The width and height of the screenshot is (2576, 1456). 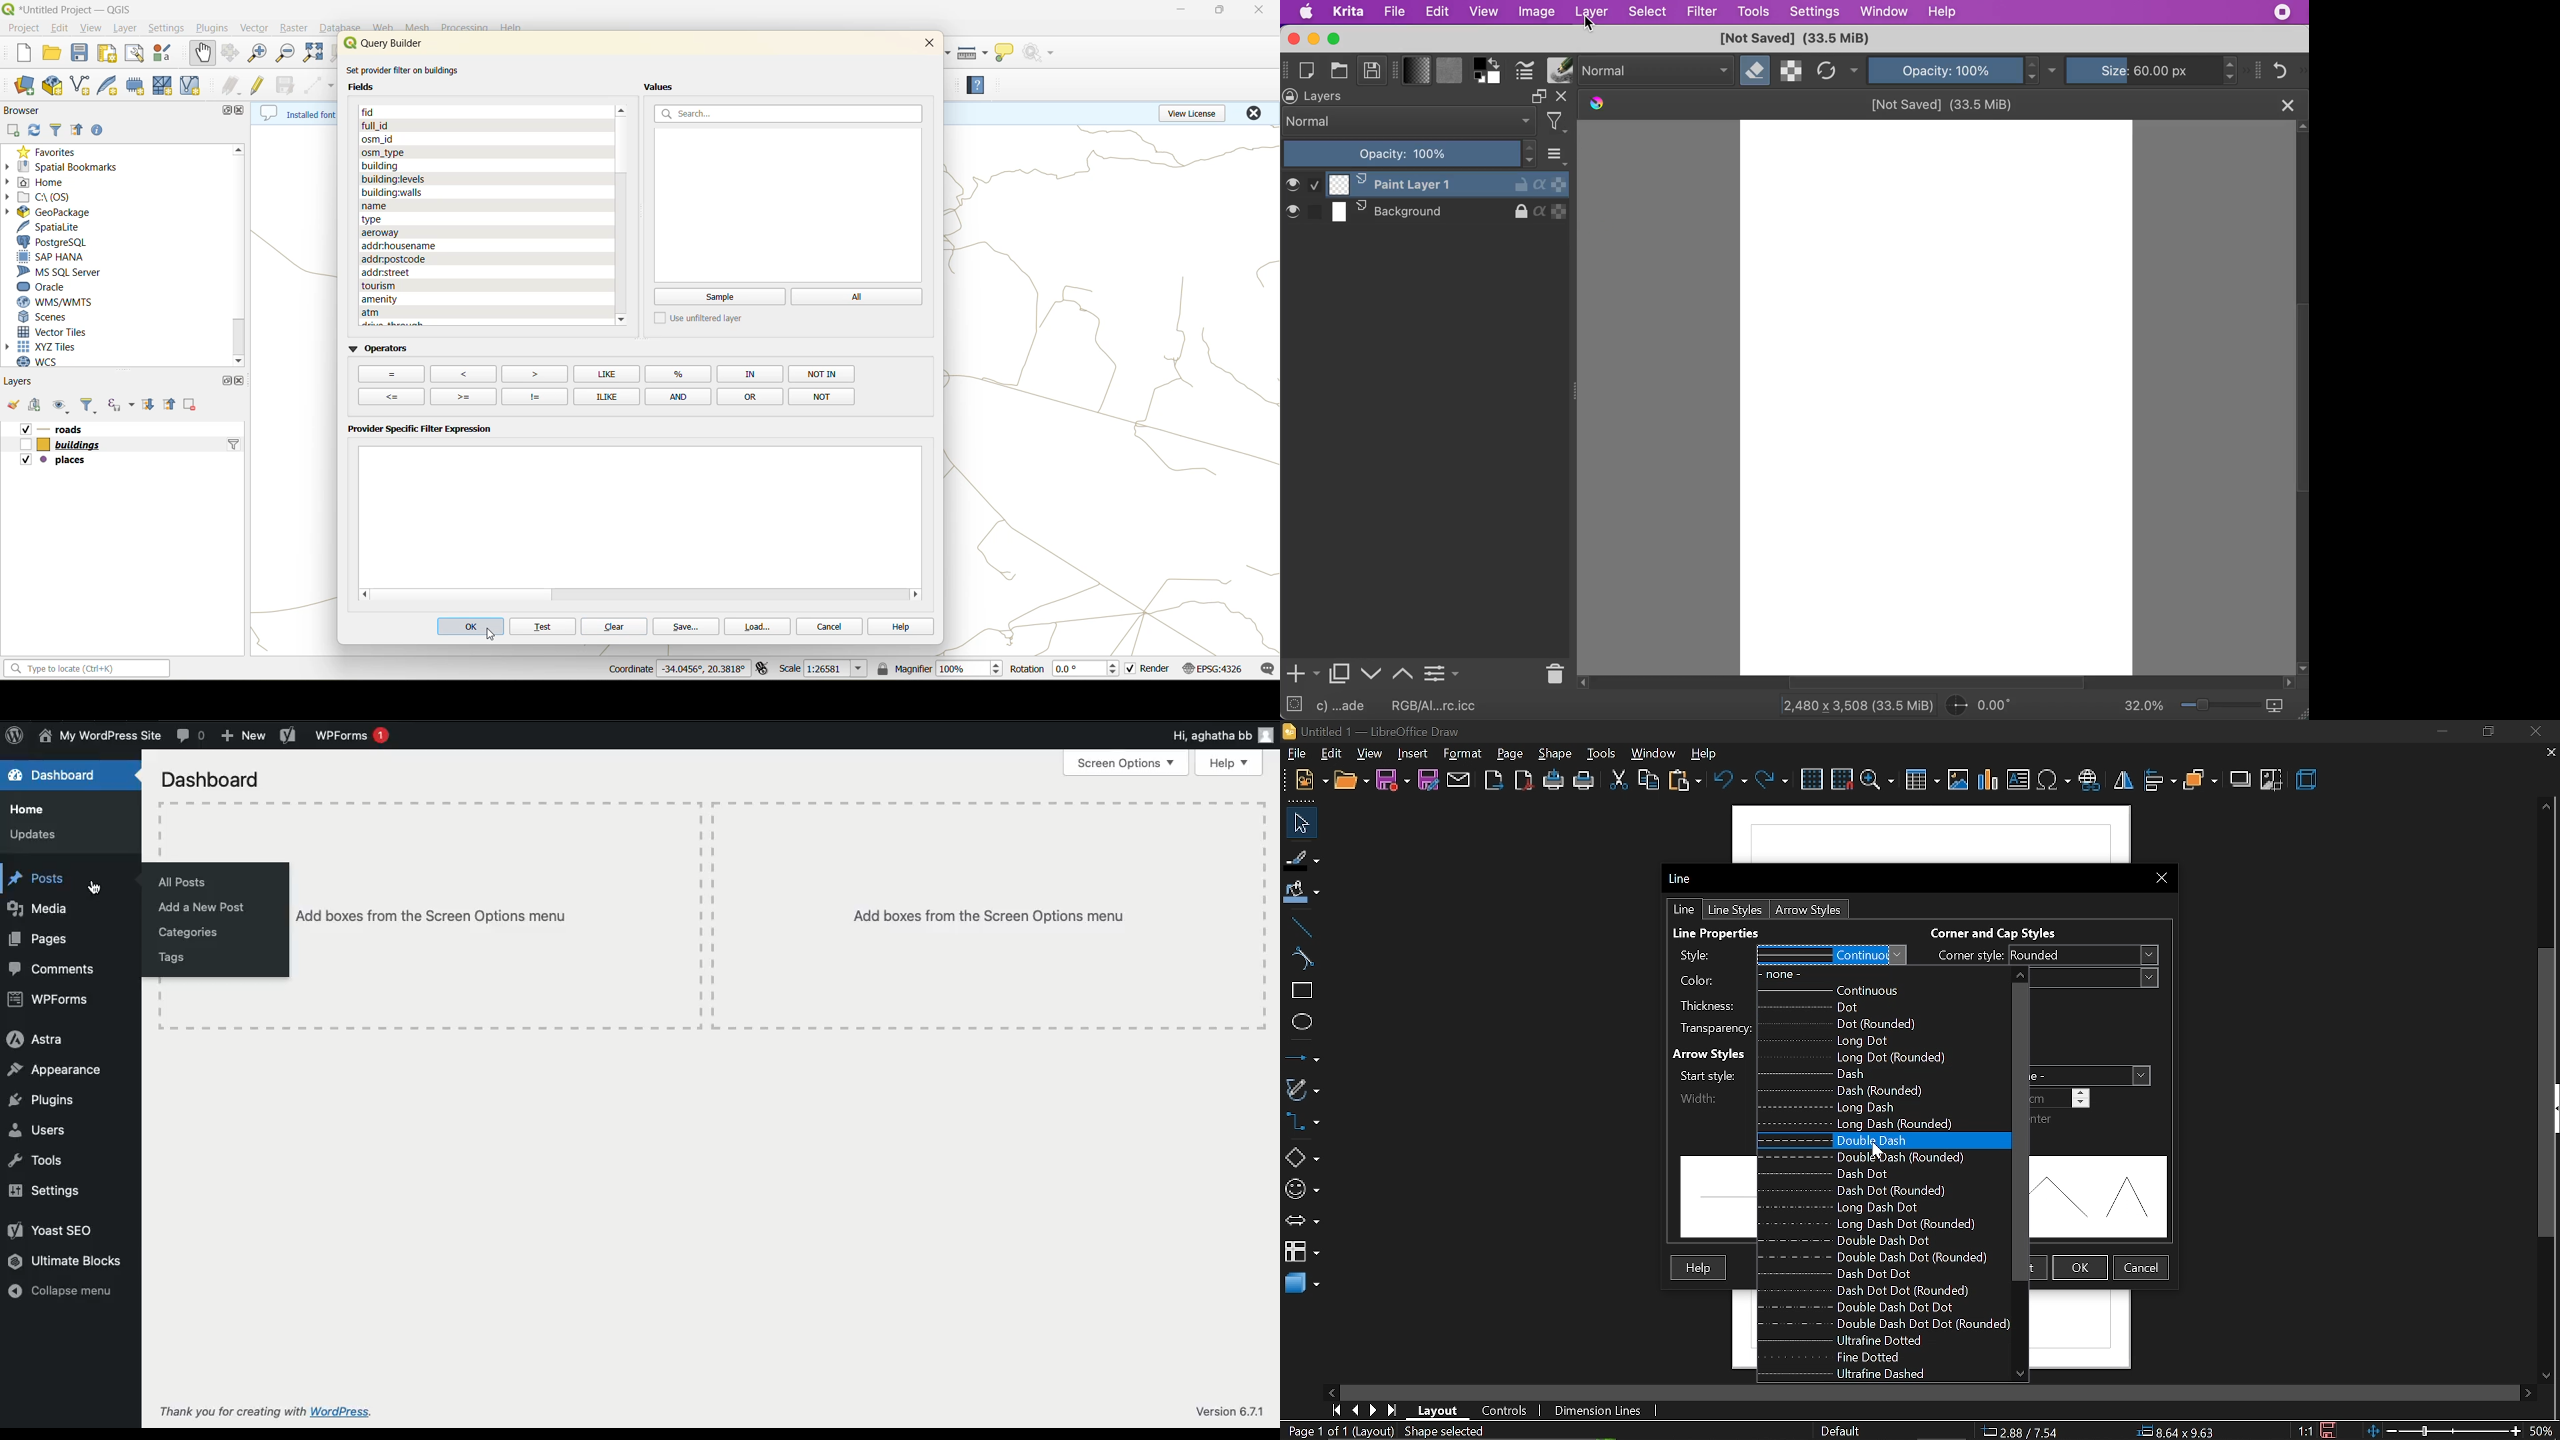 What do you see at coordinates (36, 834) in the screenshot?
I see `Updates` at bounding box center [36, 834].